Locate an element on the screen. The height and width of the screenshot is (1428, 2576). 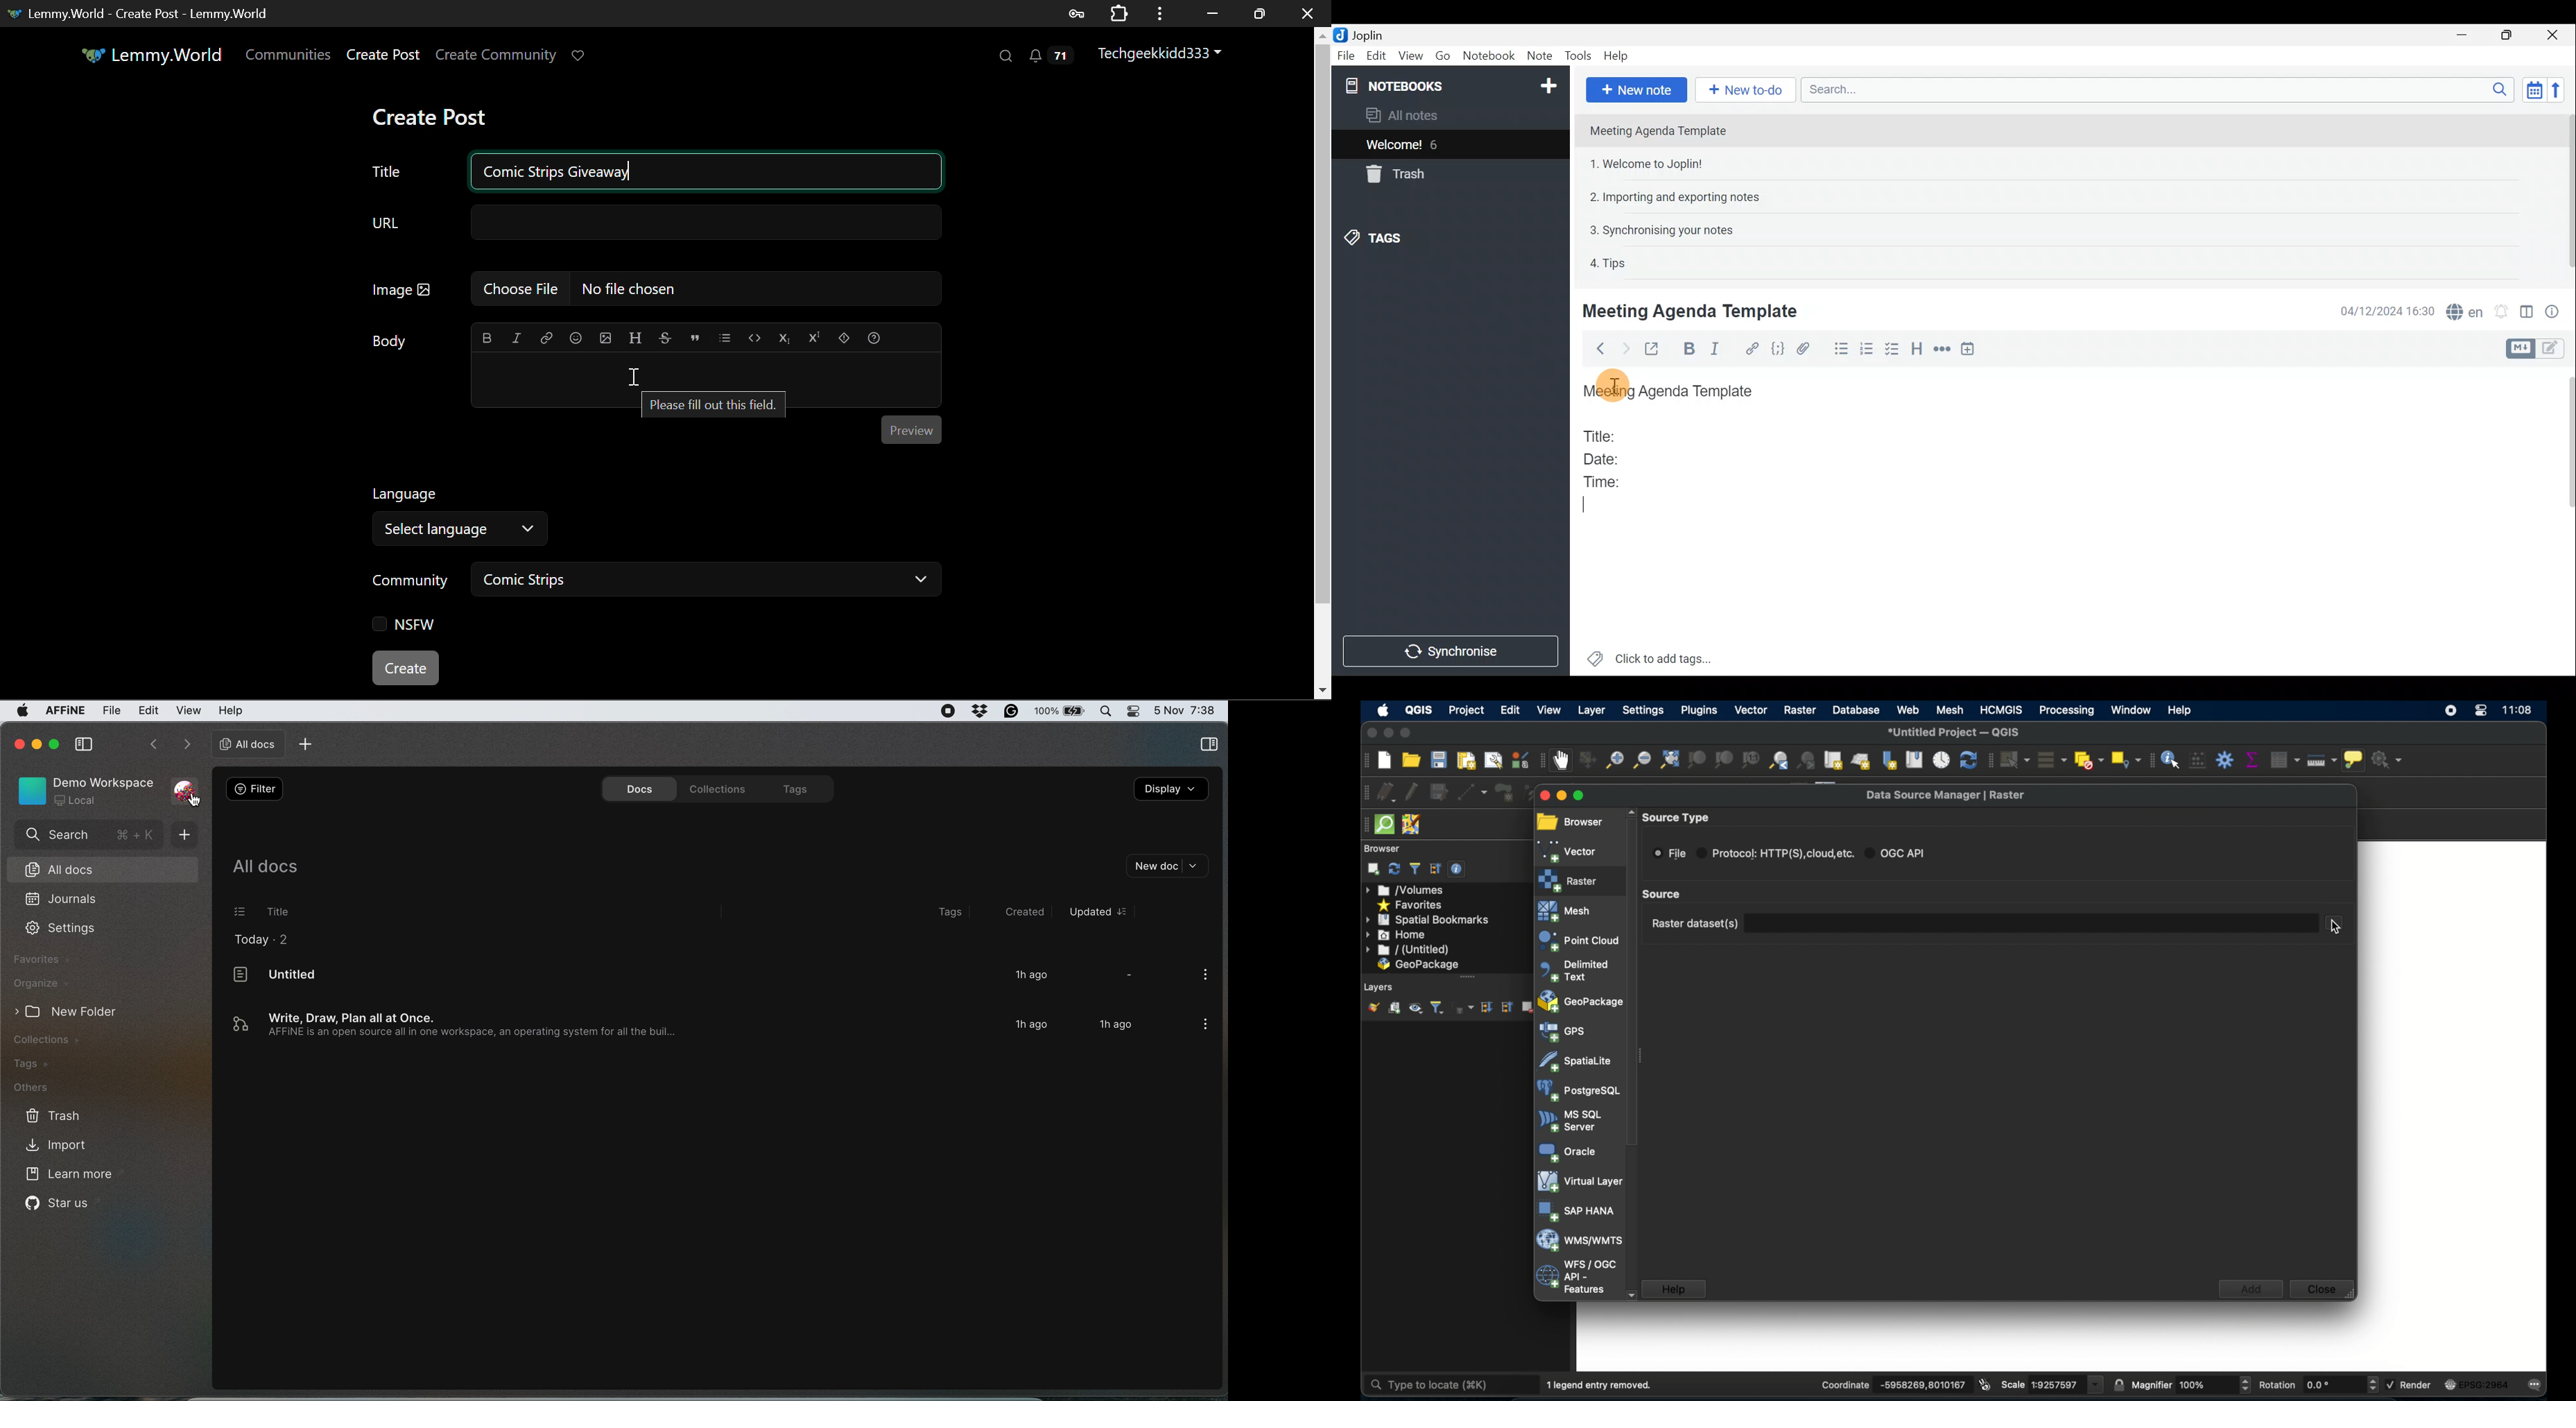
Attach file is located at coordinates (1809, 349).